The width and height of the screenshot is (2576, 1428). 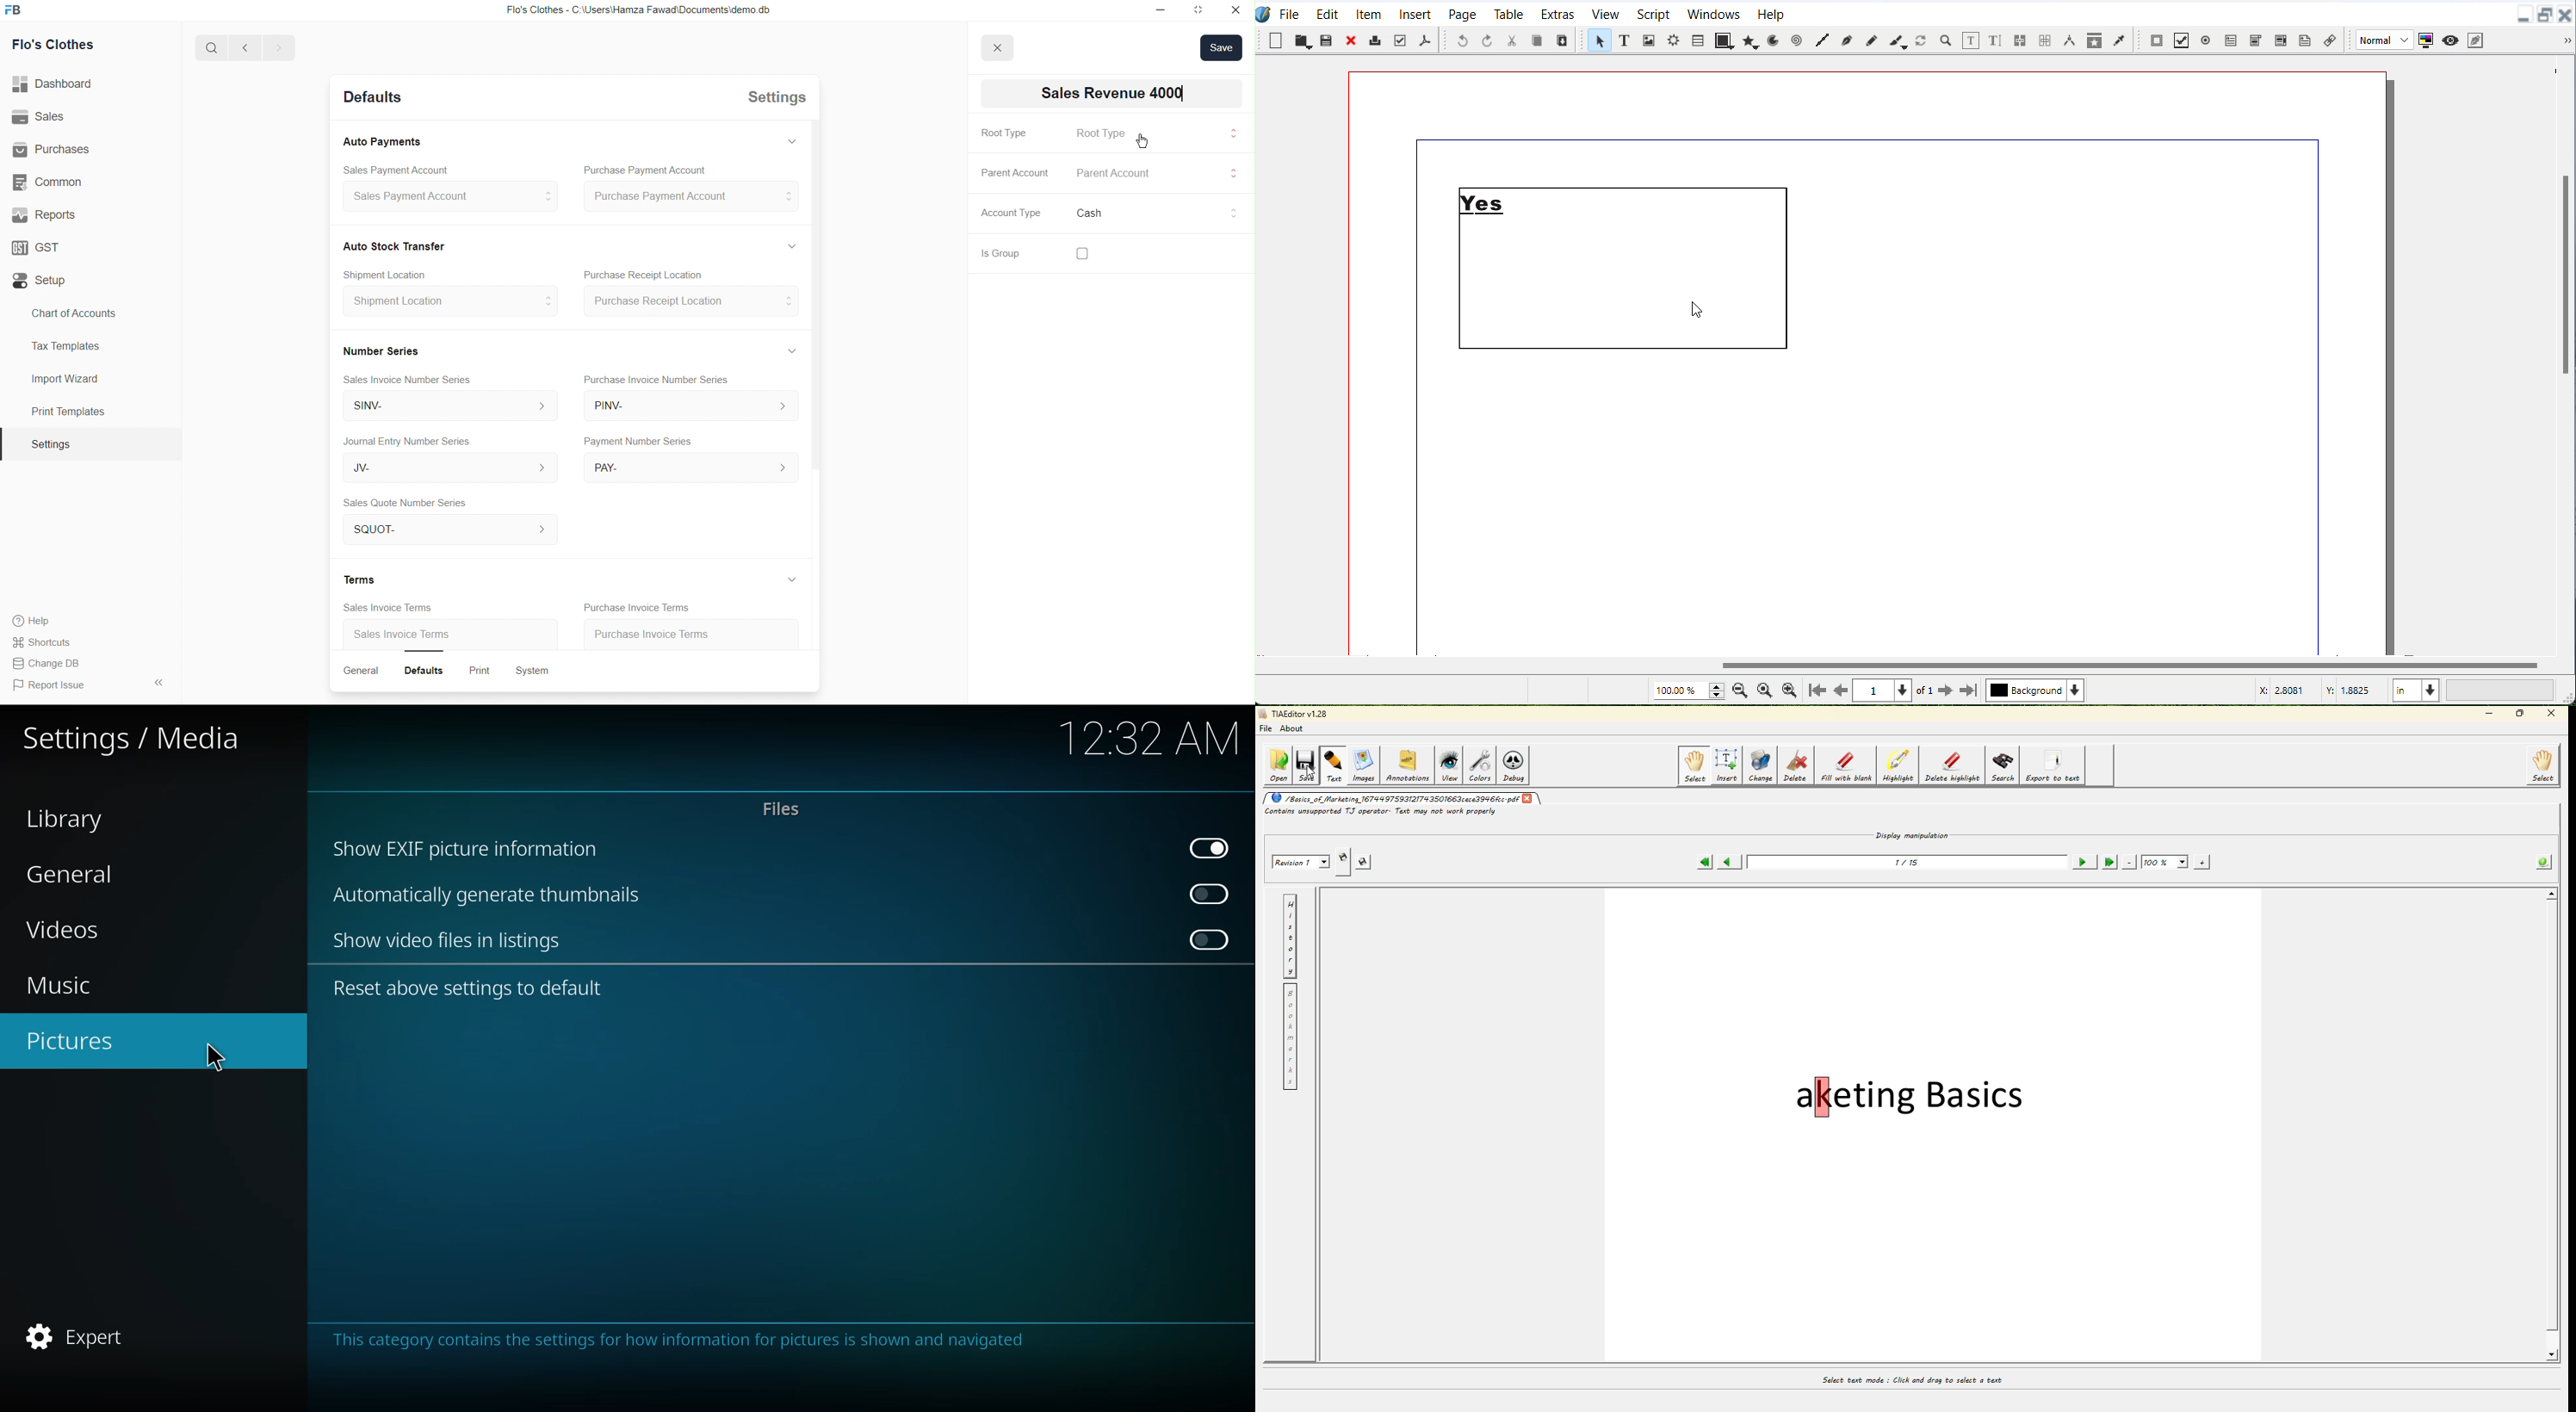 What do you see at coordinates (1895, 691) in the screenshot?
I see `Select Current page` at bounding box center [1895, 691].